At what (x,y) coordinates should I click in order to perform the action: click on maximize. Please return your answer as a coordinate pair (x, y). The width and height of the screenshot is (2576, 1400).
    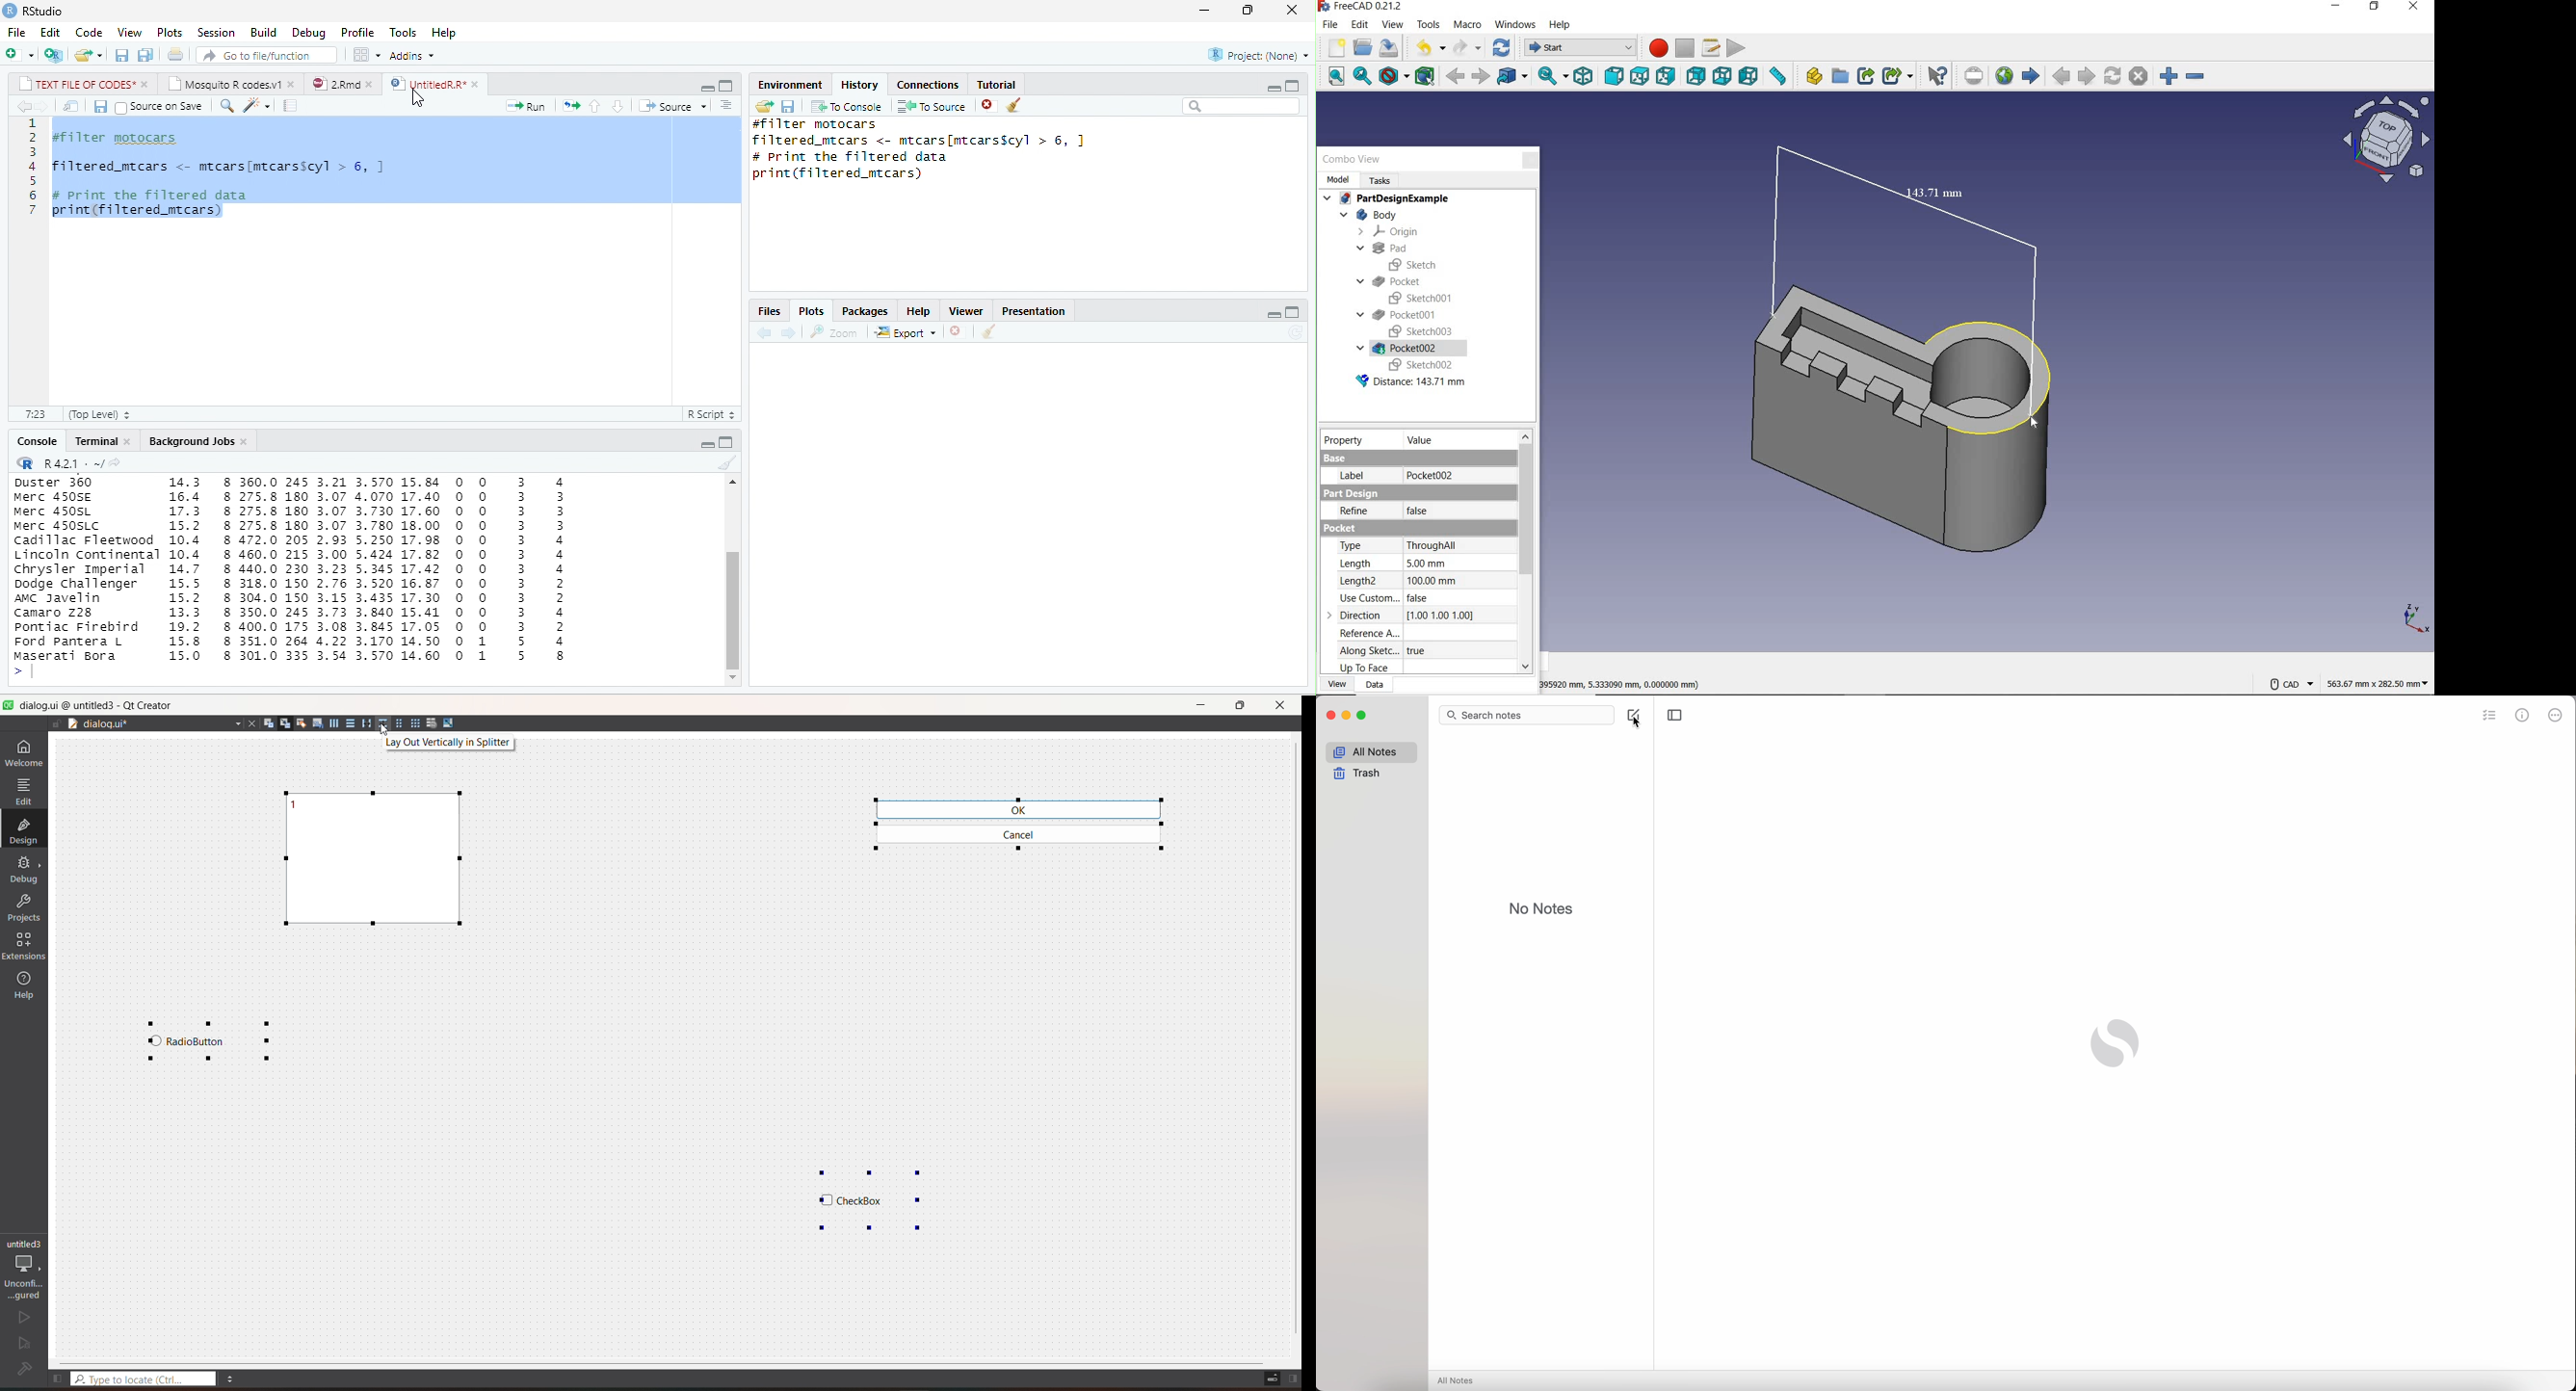
    Looking at the image, I should click on (1293, 312).